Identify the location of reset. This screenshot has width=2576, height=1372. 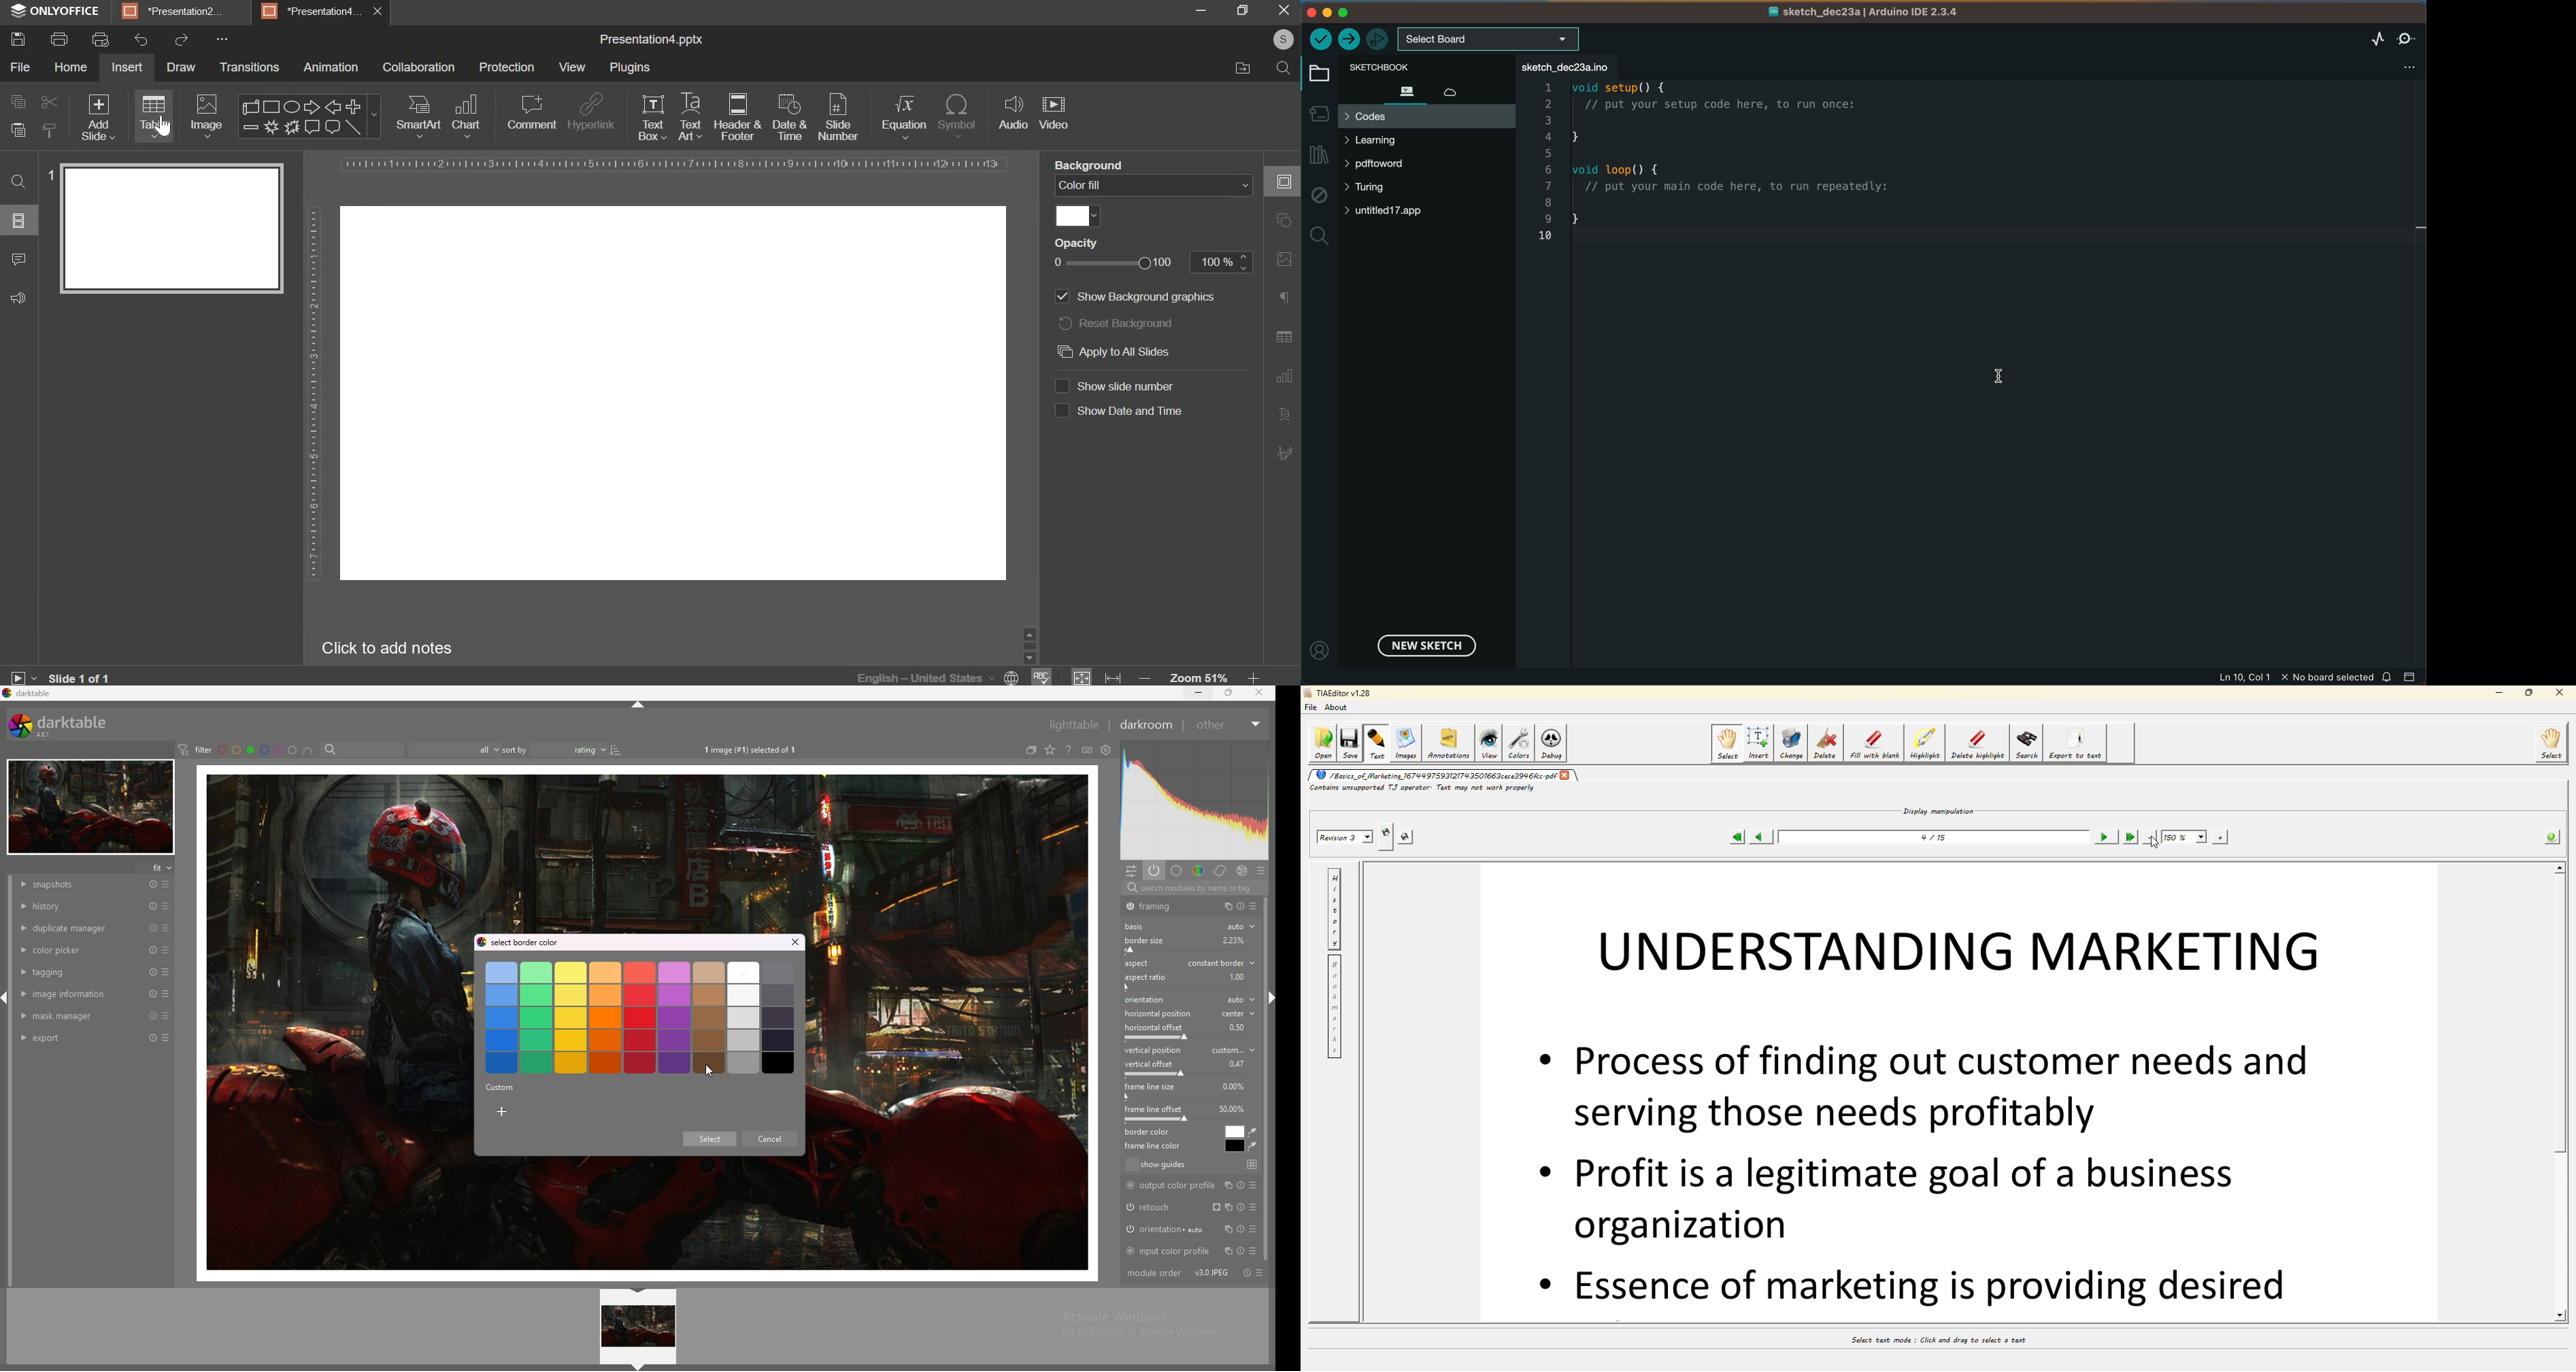
(151, 1038).